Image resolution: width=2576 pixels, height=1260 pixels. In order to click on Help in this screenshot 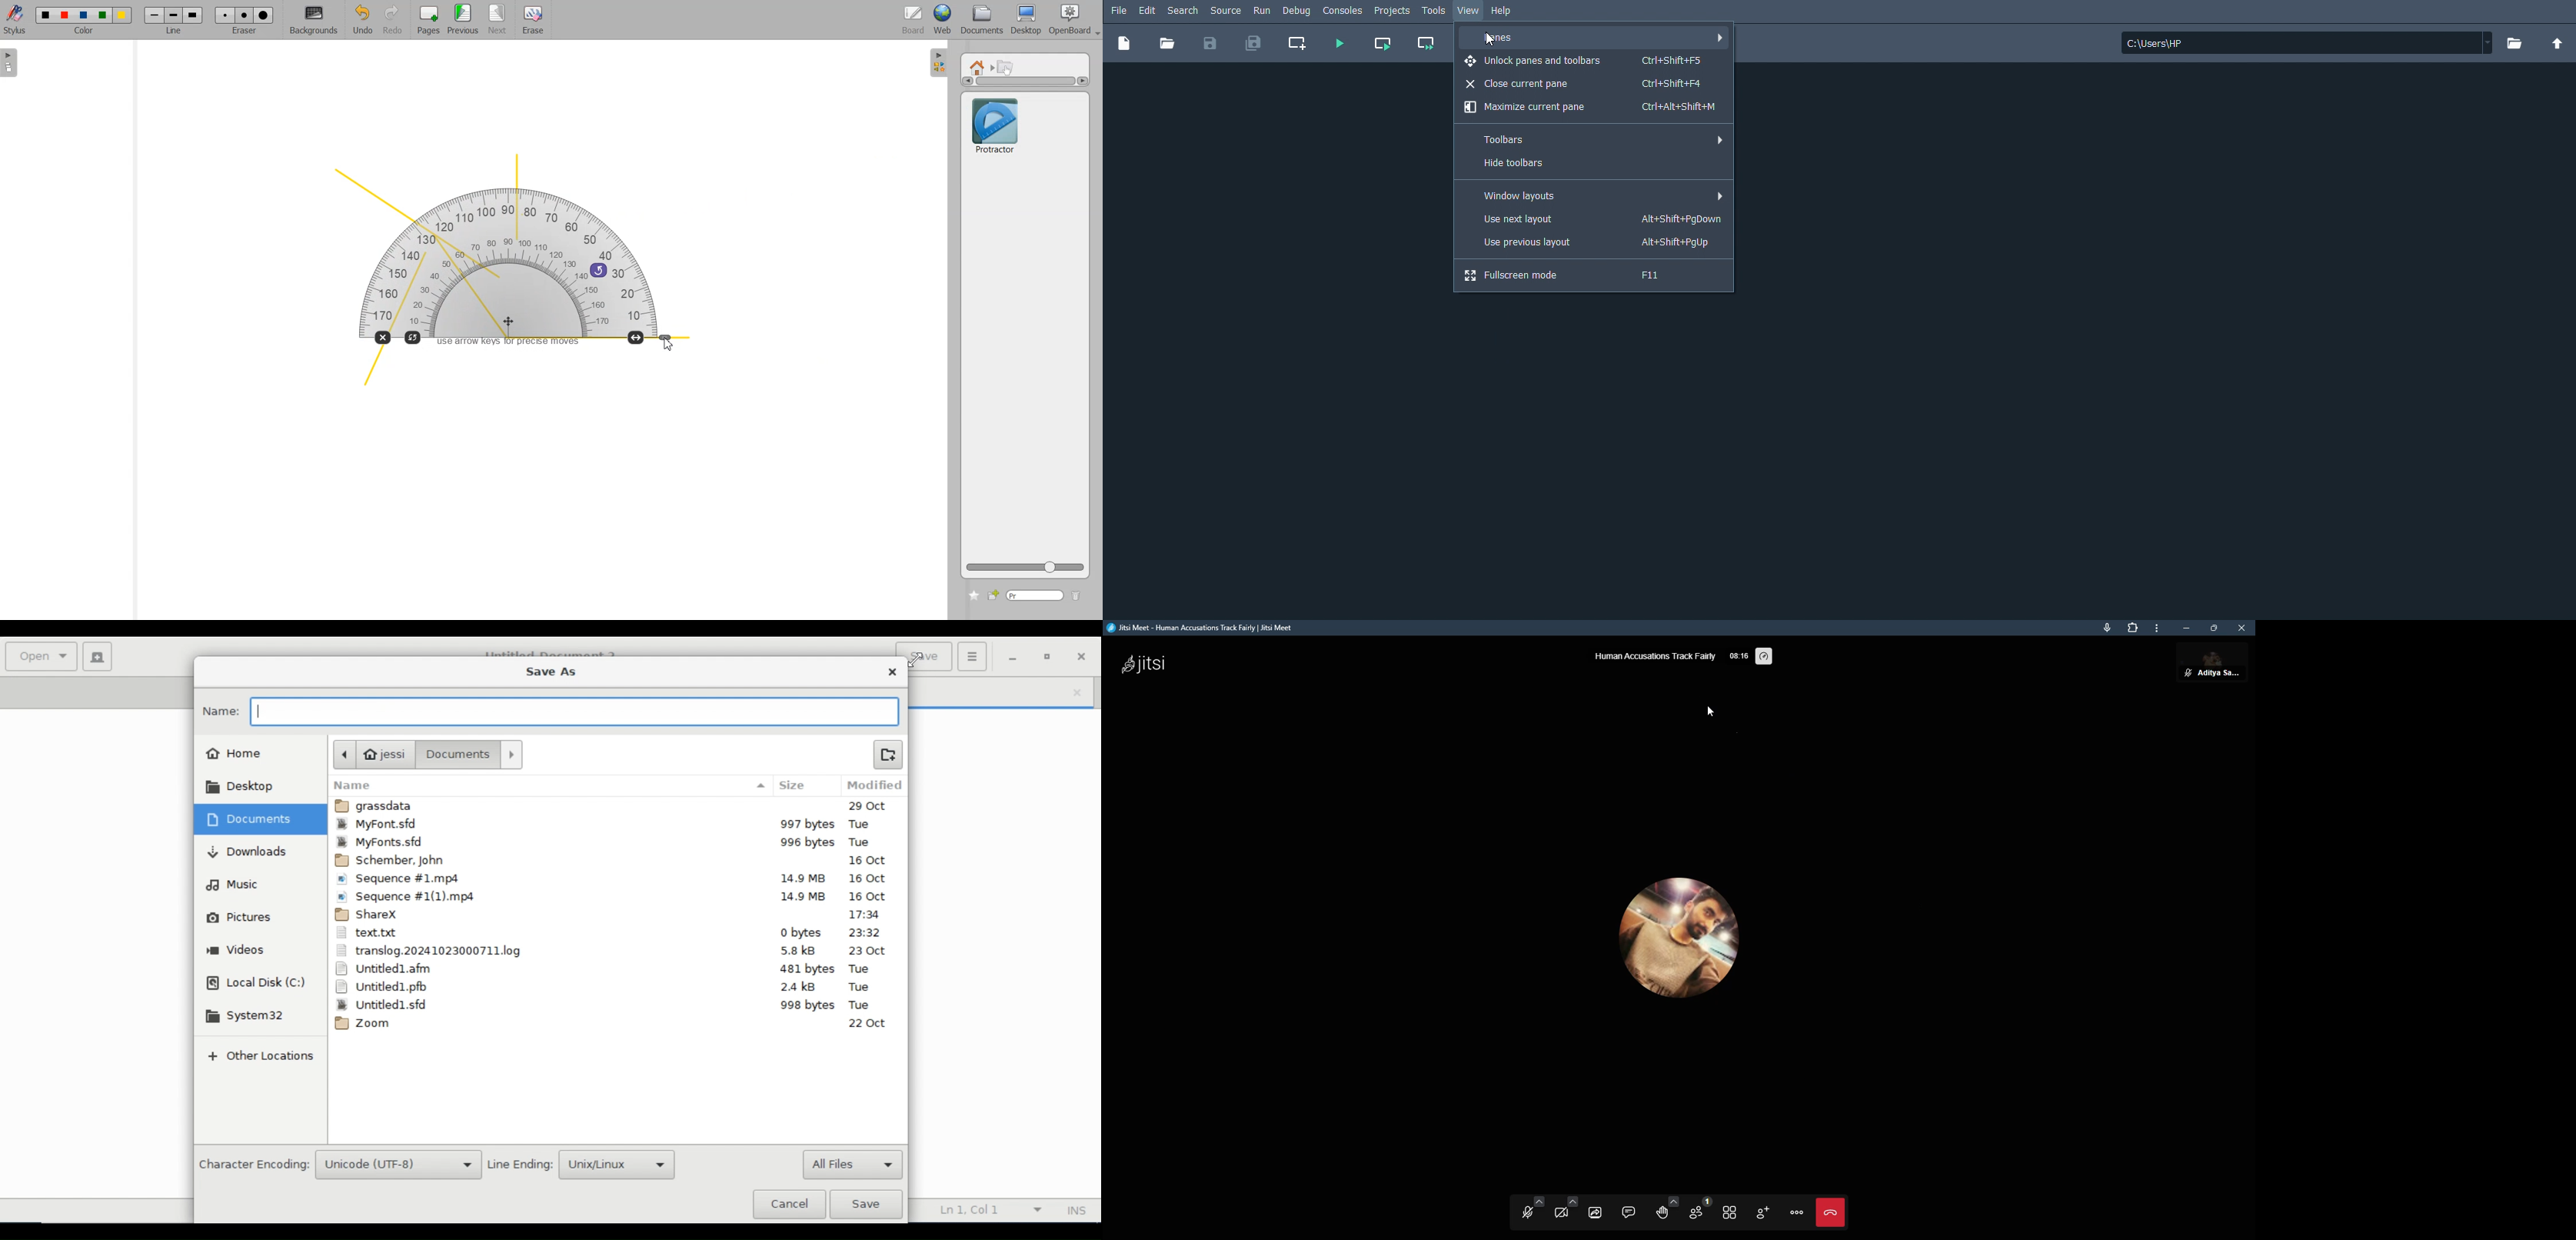, I will do `click(1505, 12)`.